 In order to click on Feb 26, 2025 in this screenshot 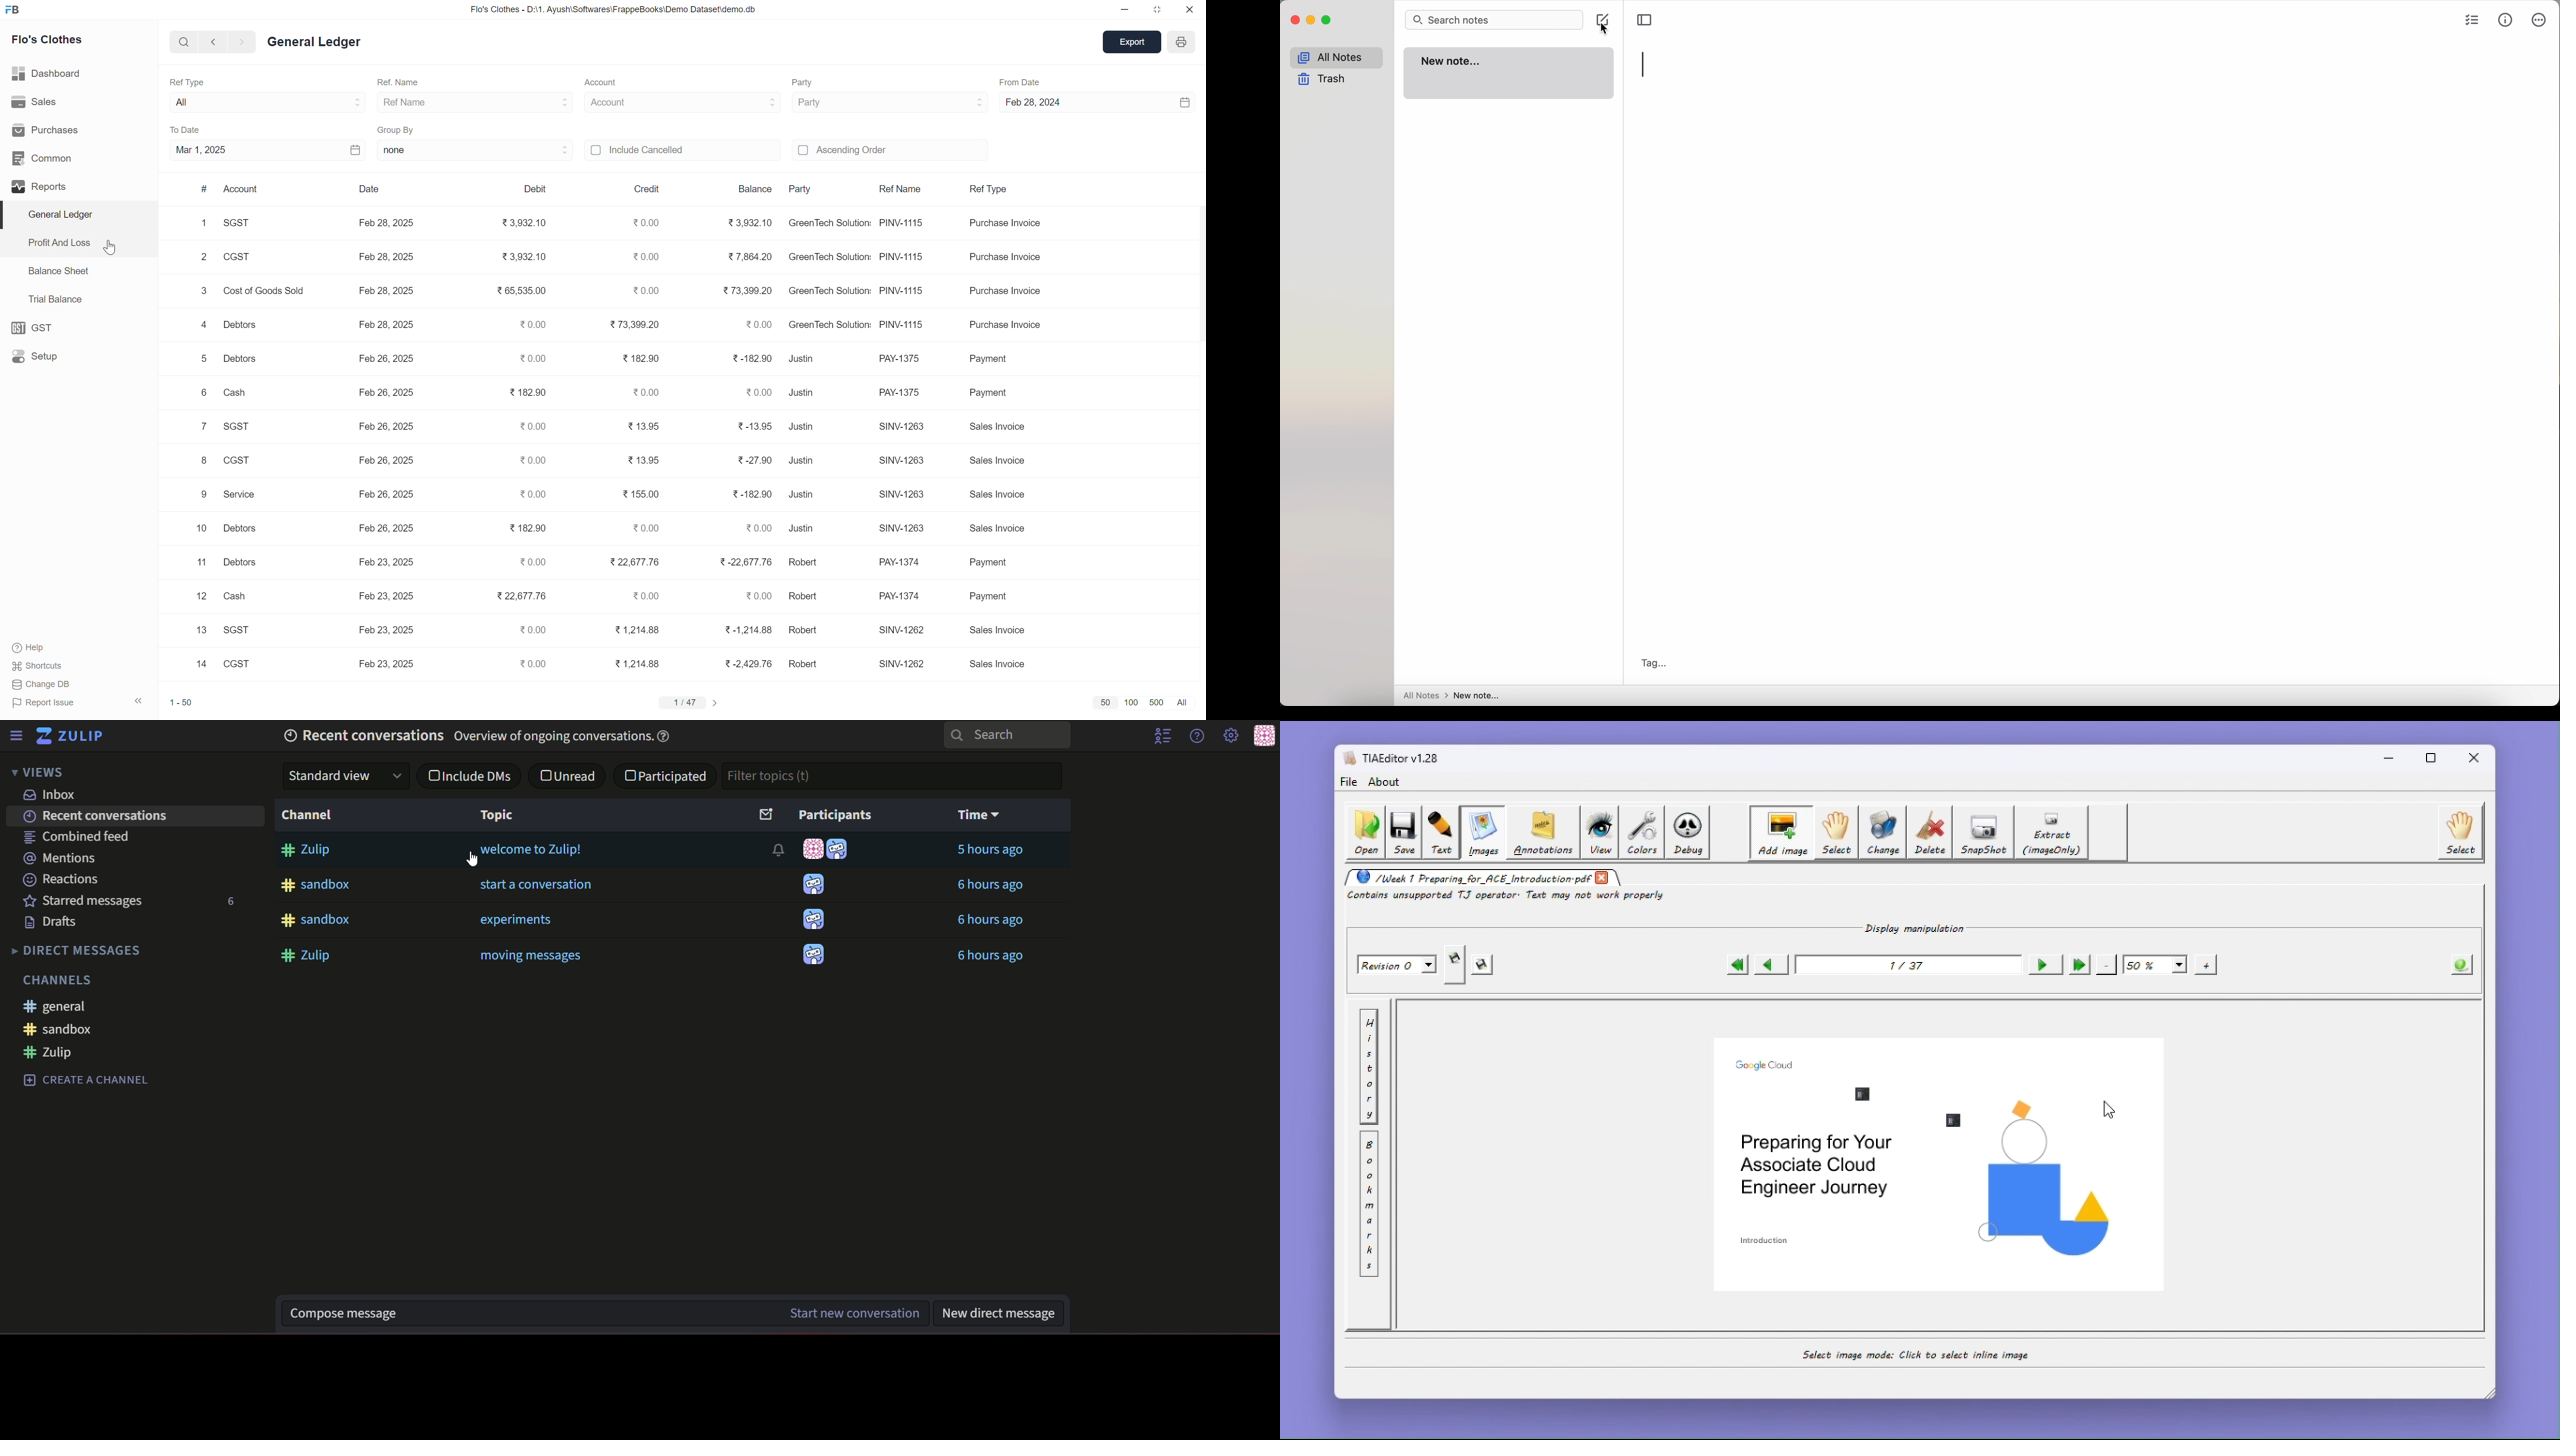, I will do `click(383, 460)`.